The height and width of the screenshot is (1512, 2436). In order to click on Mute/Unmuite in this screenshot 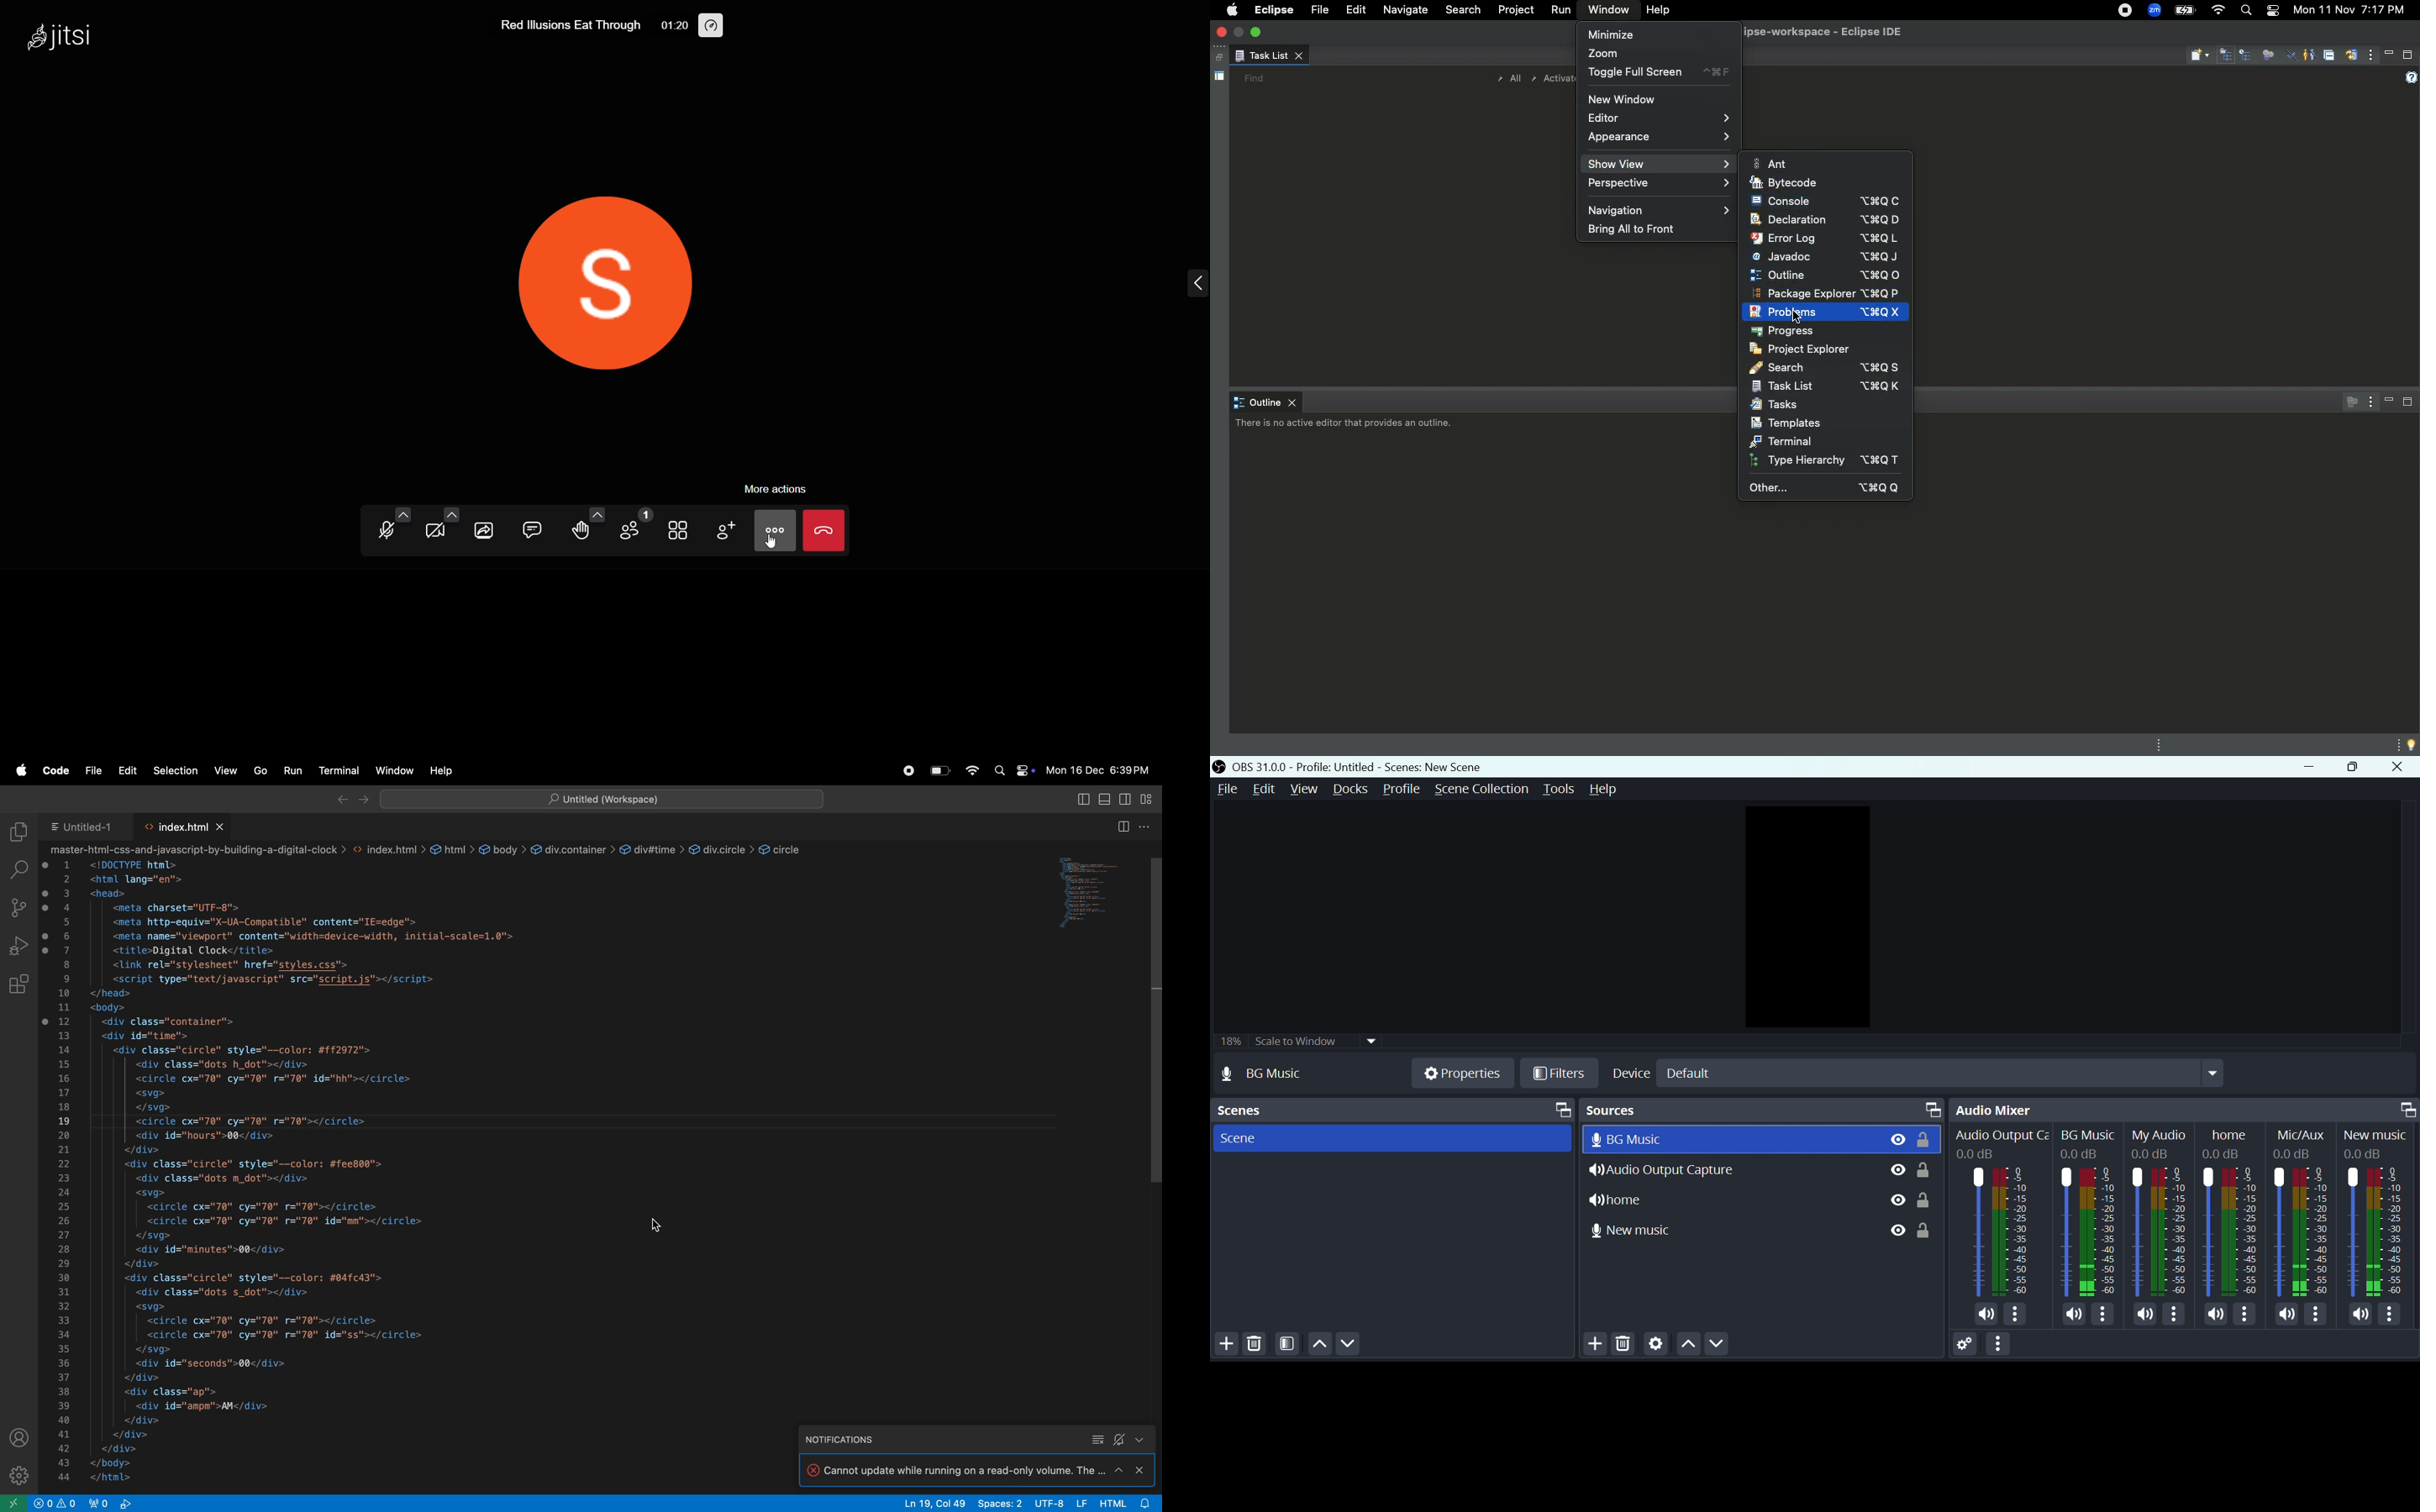, I will do `click(2144, 1316)`.